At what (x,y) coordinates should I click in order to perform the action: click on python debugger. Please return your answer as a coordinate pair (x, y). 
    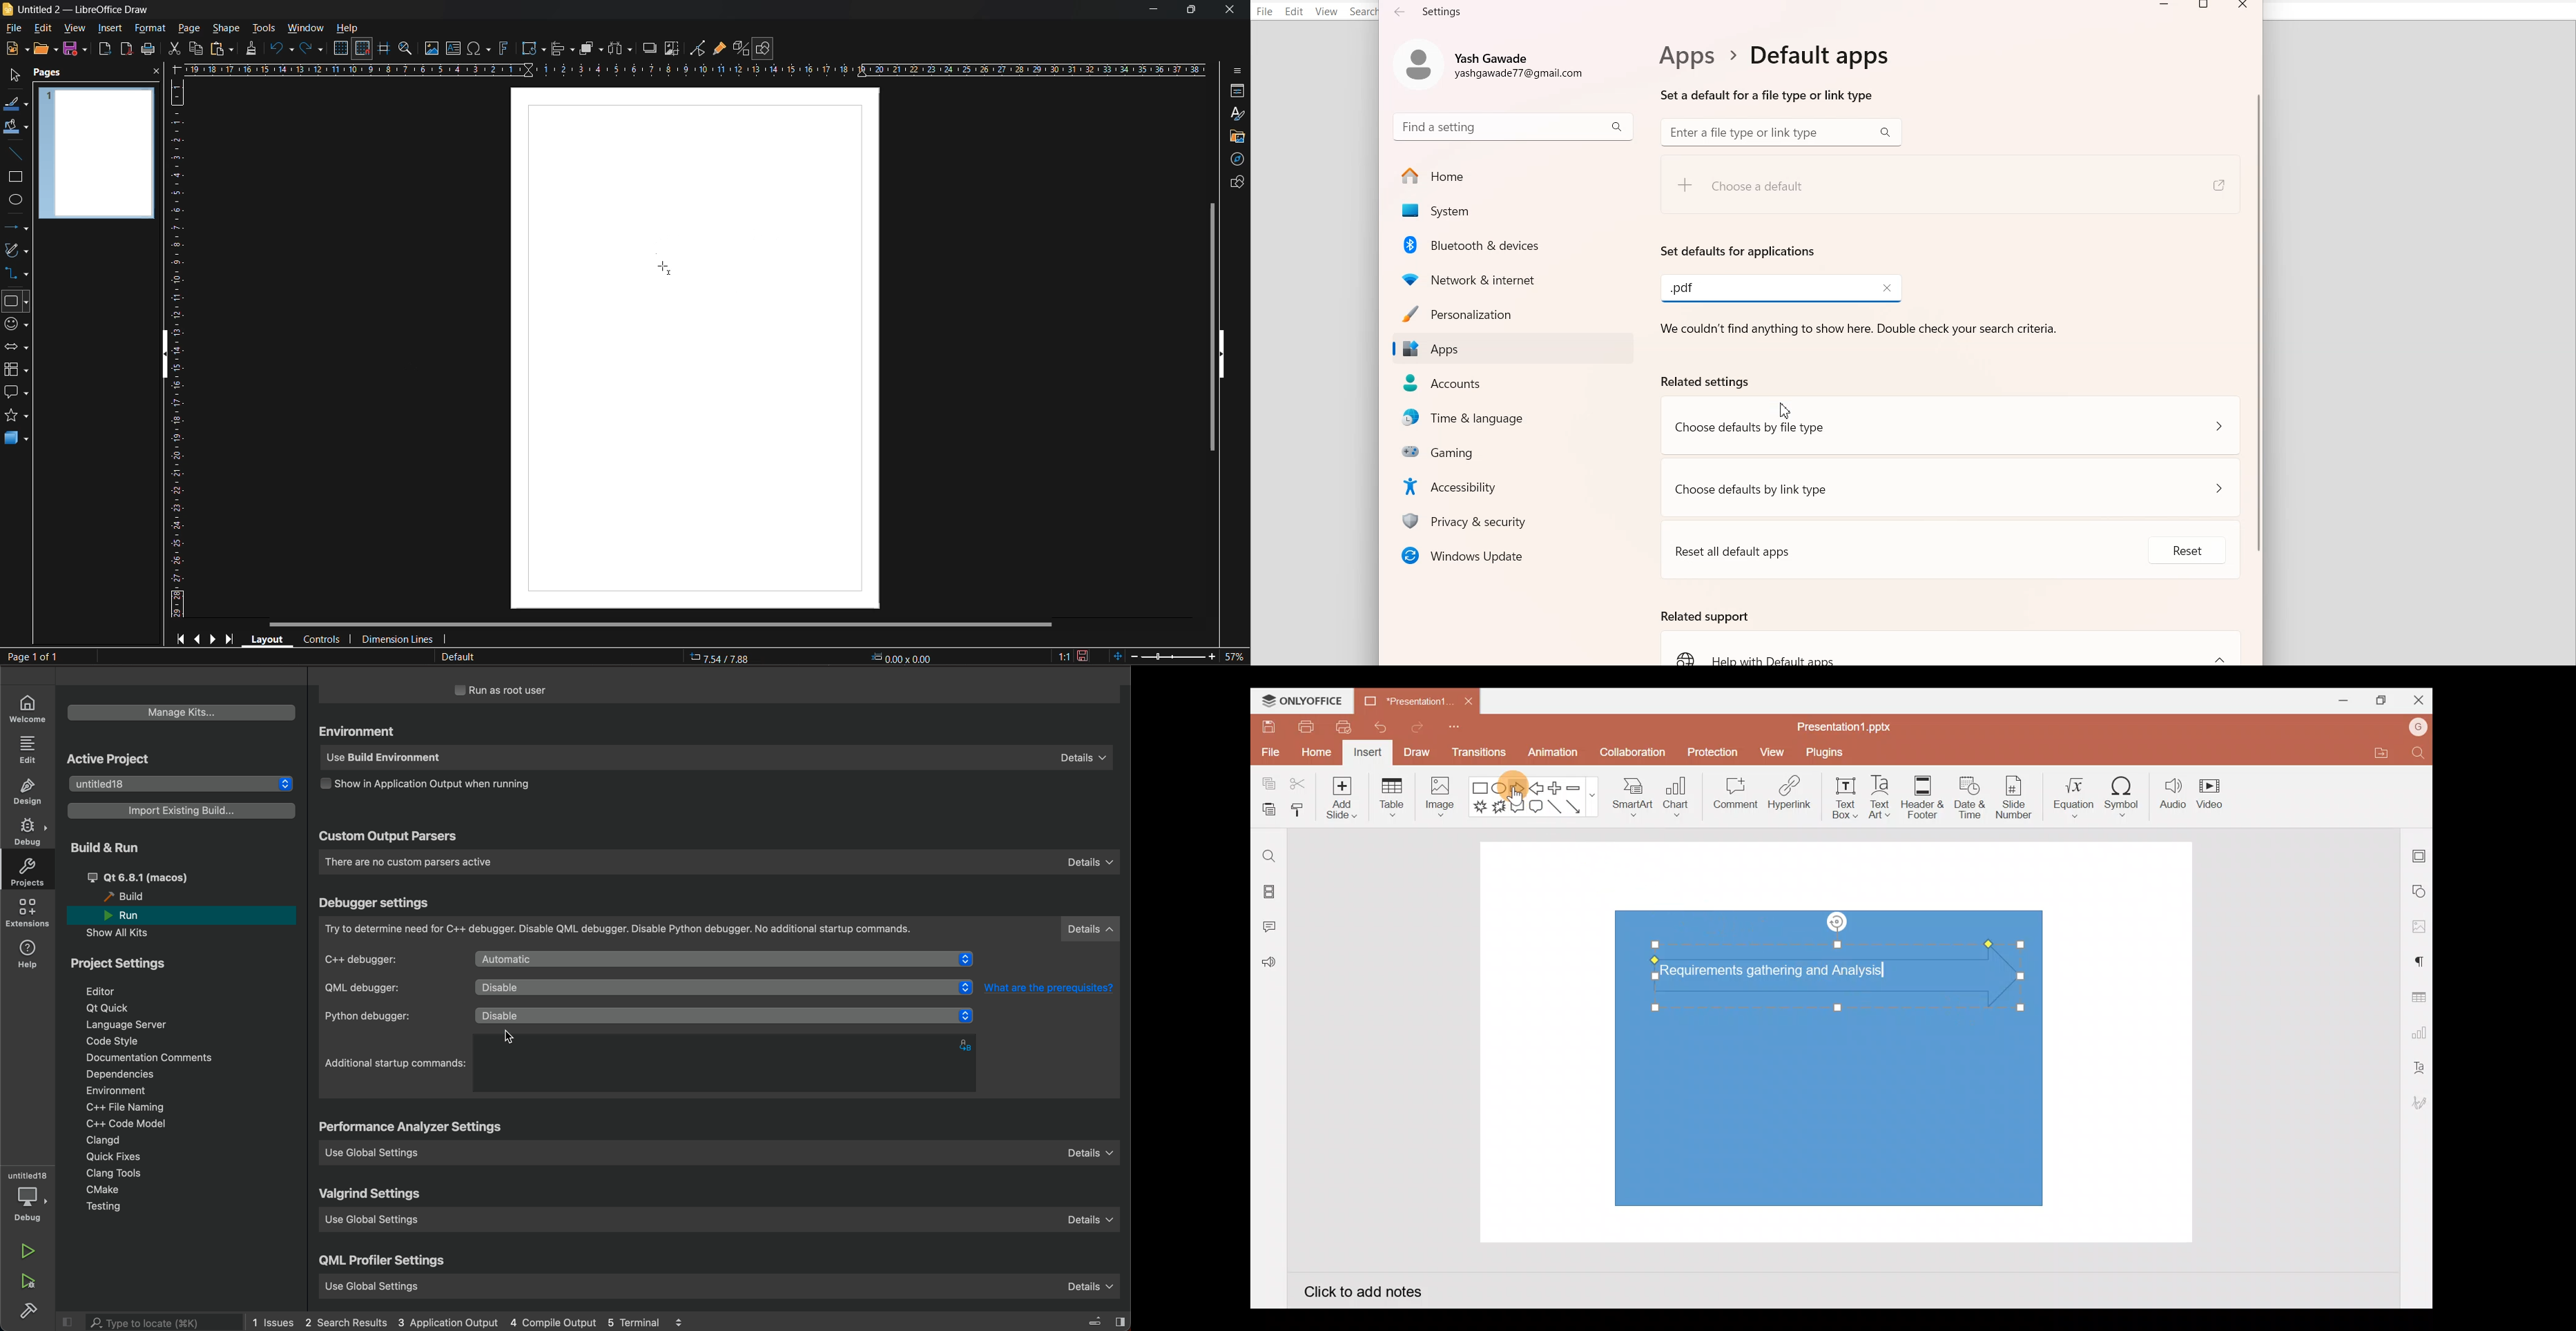
    Looking at the image, I should click on (390, 1016).